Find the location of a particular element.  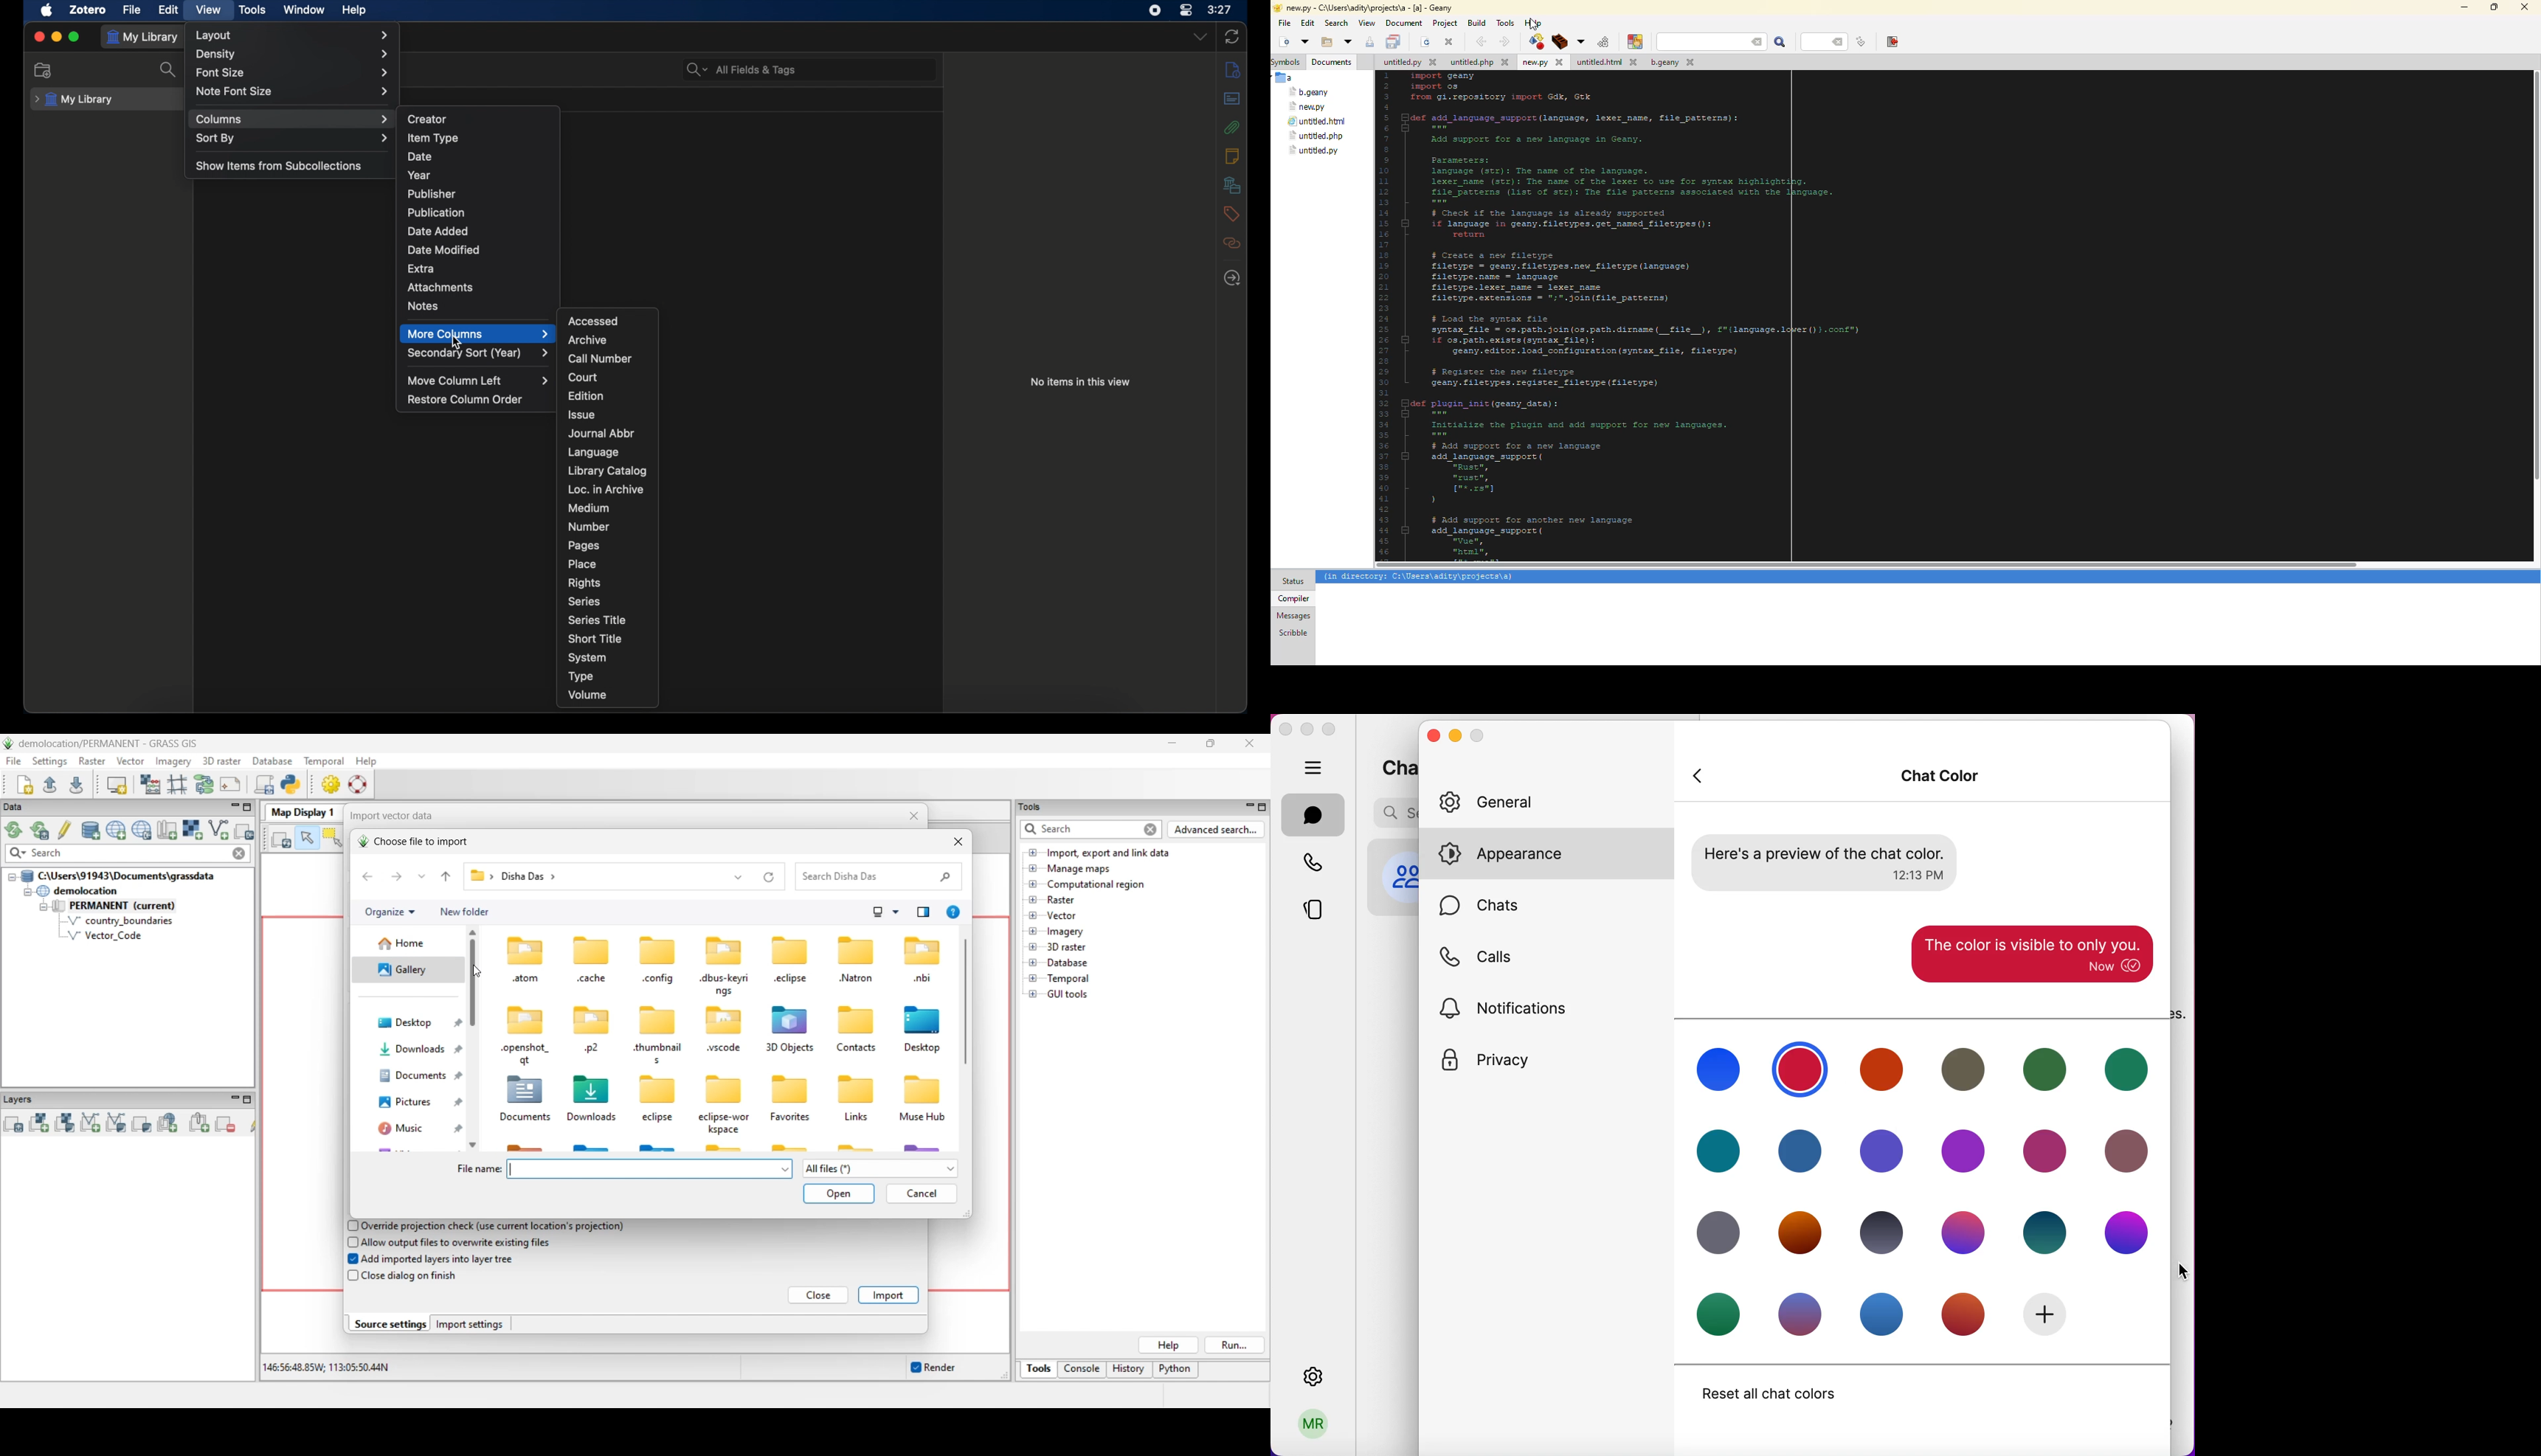

notes is located at coordinates (424, 306).